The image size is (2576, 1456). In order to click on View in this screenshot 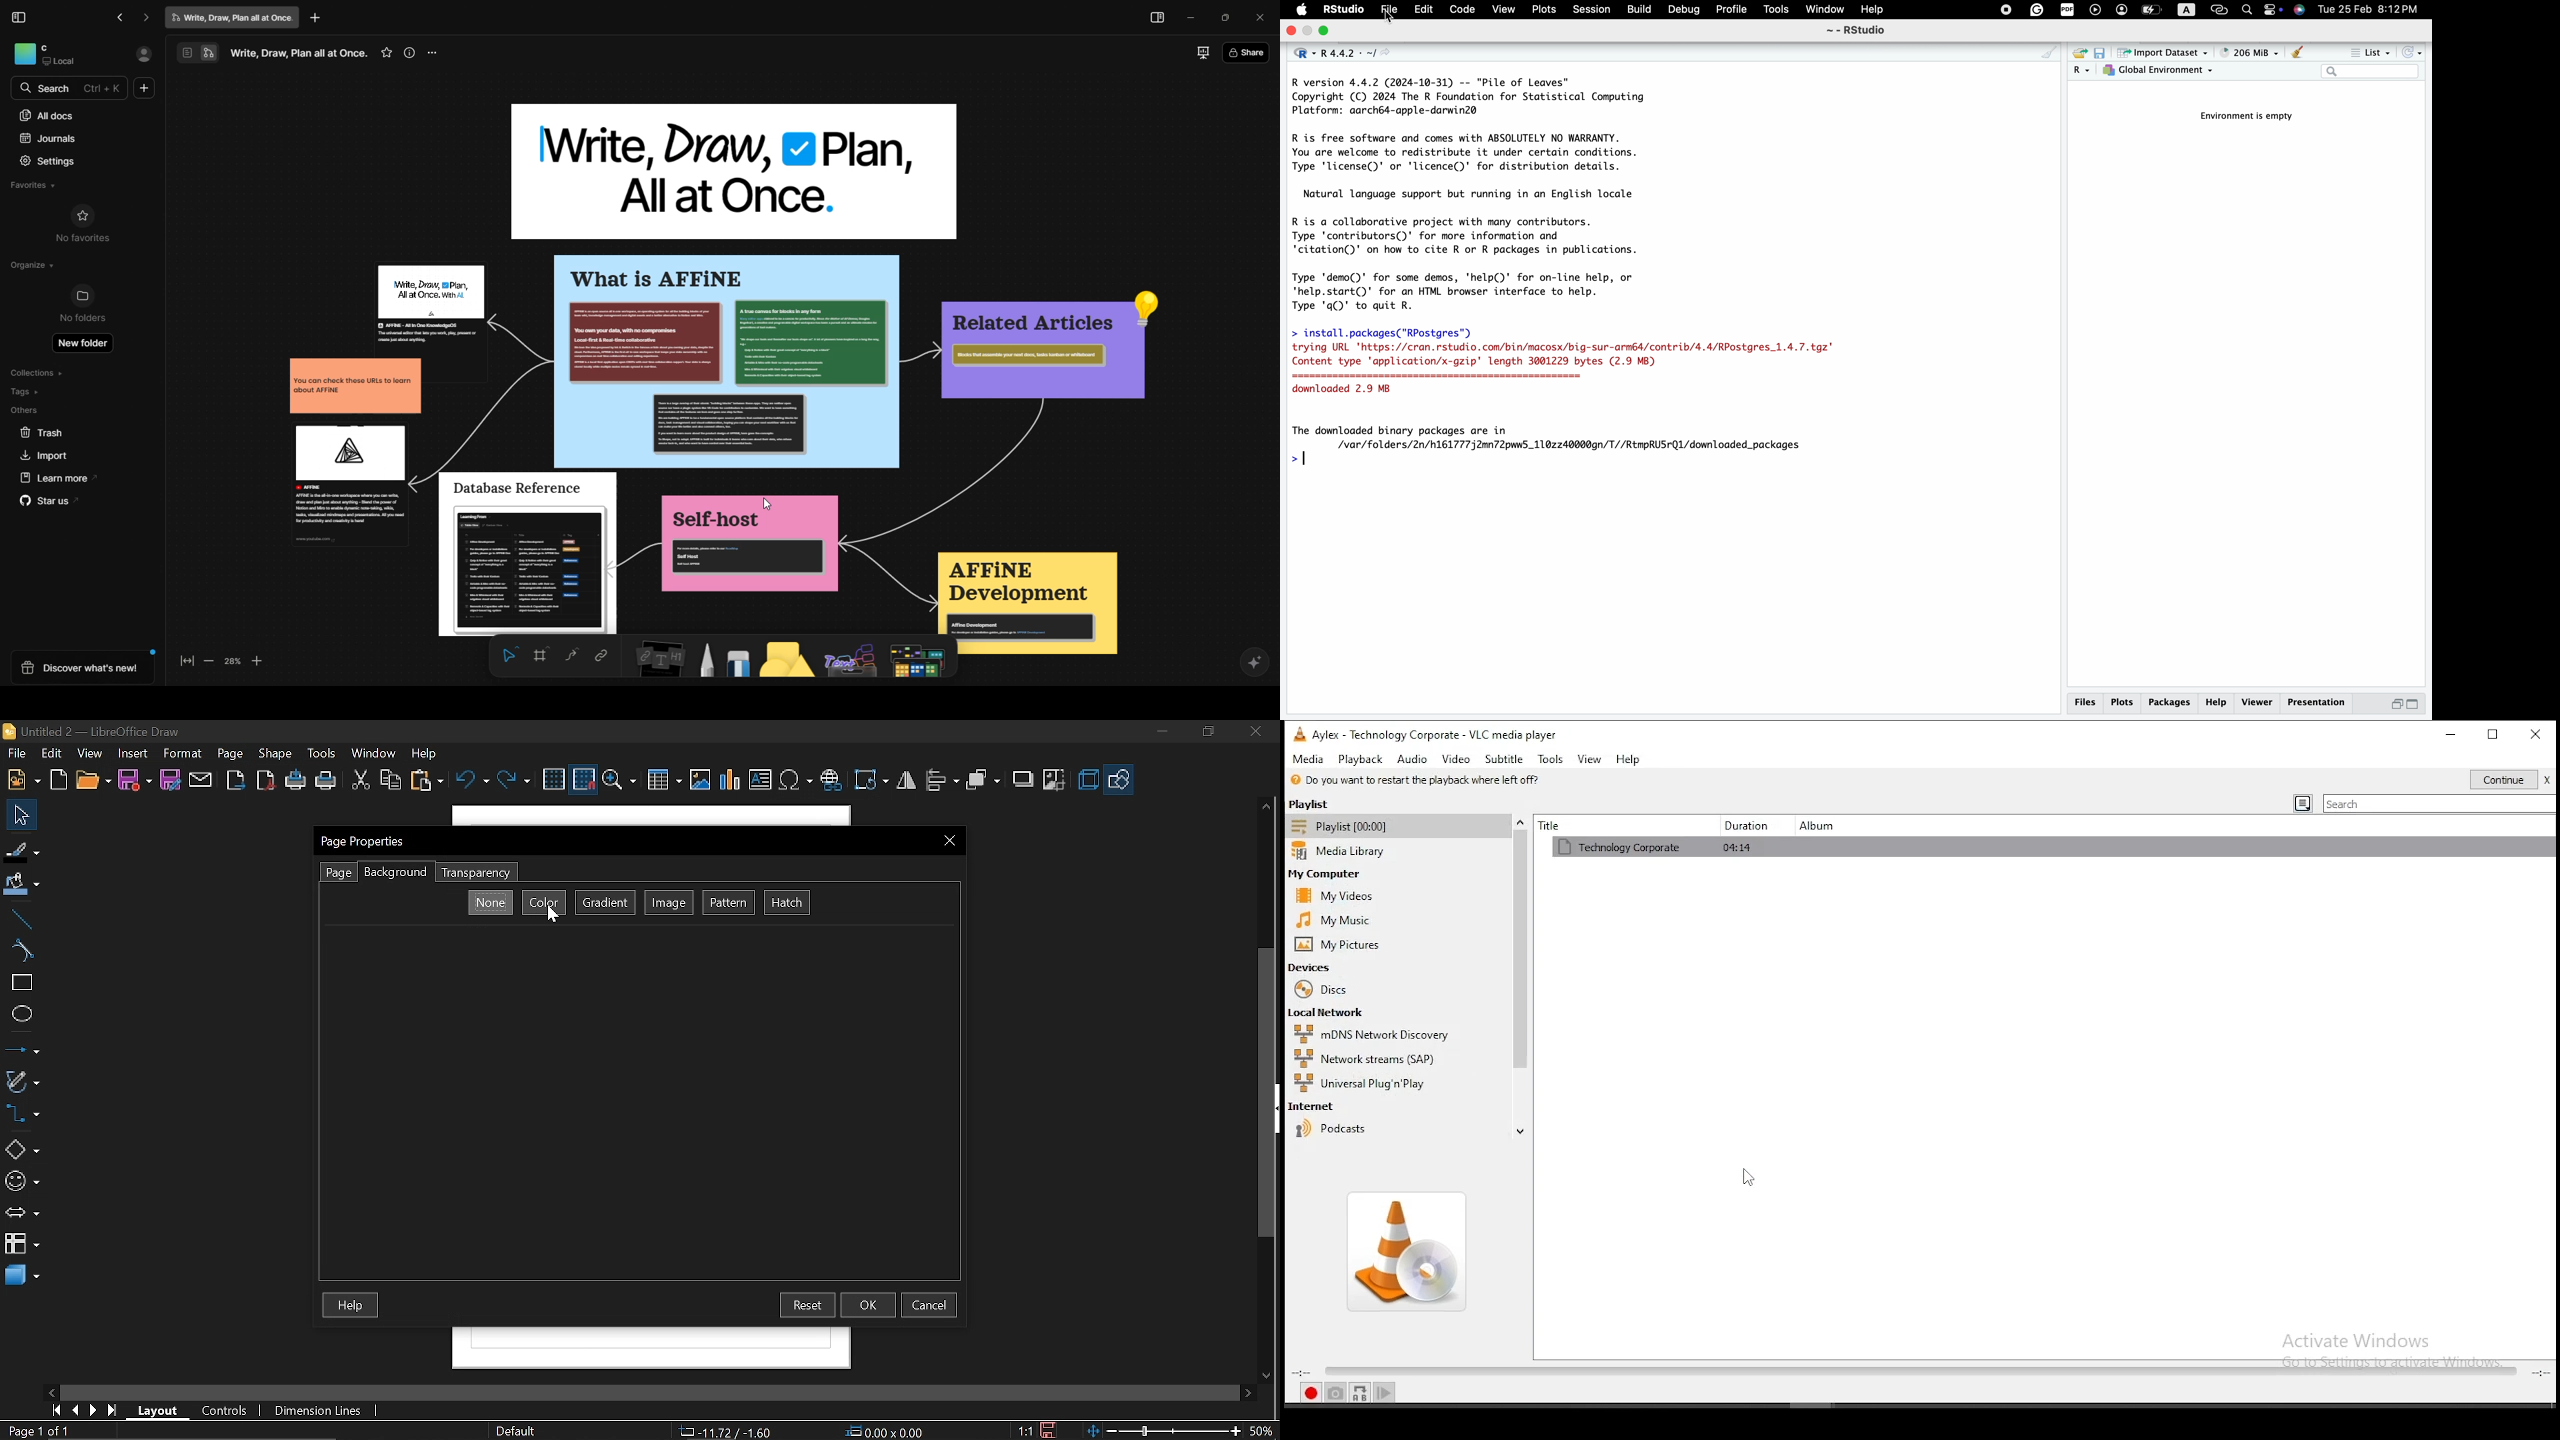, I will do `click(1503, 10)`.